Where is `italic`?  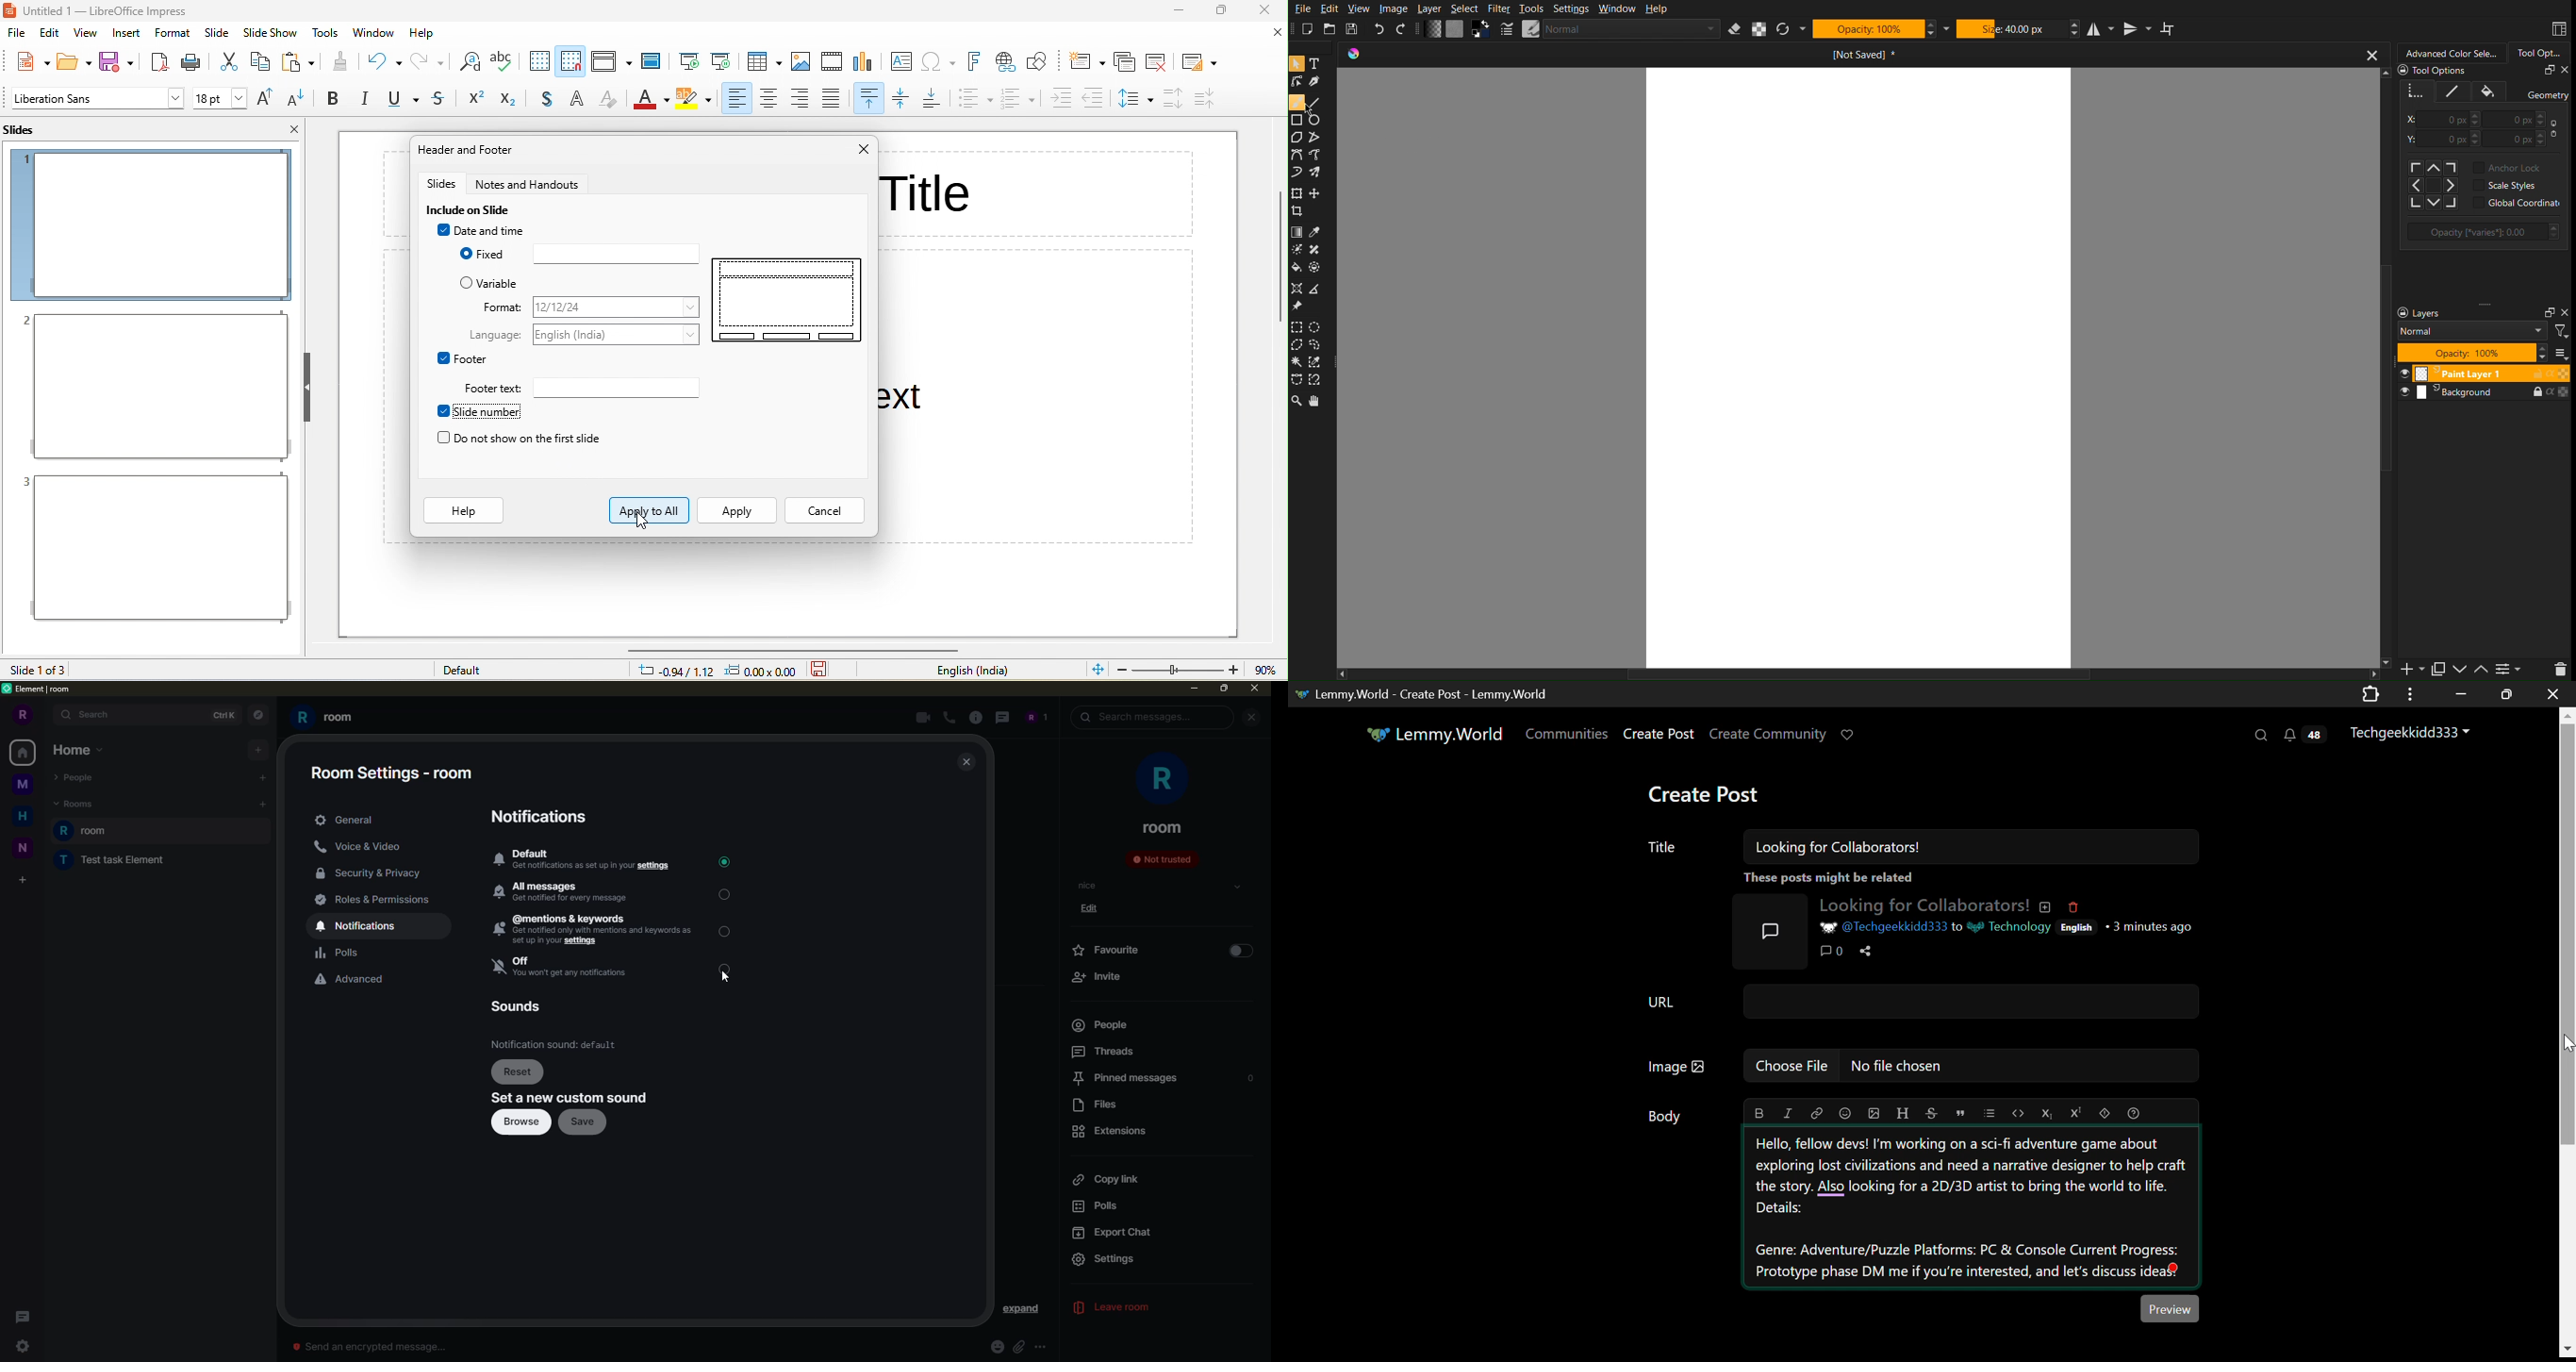
italic is located at coordinates (1788, 1114).